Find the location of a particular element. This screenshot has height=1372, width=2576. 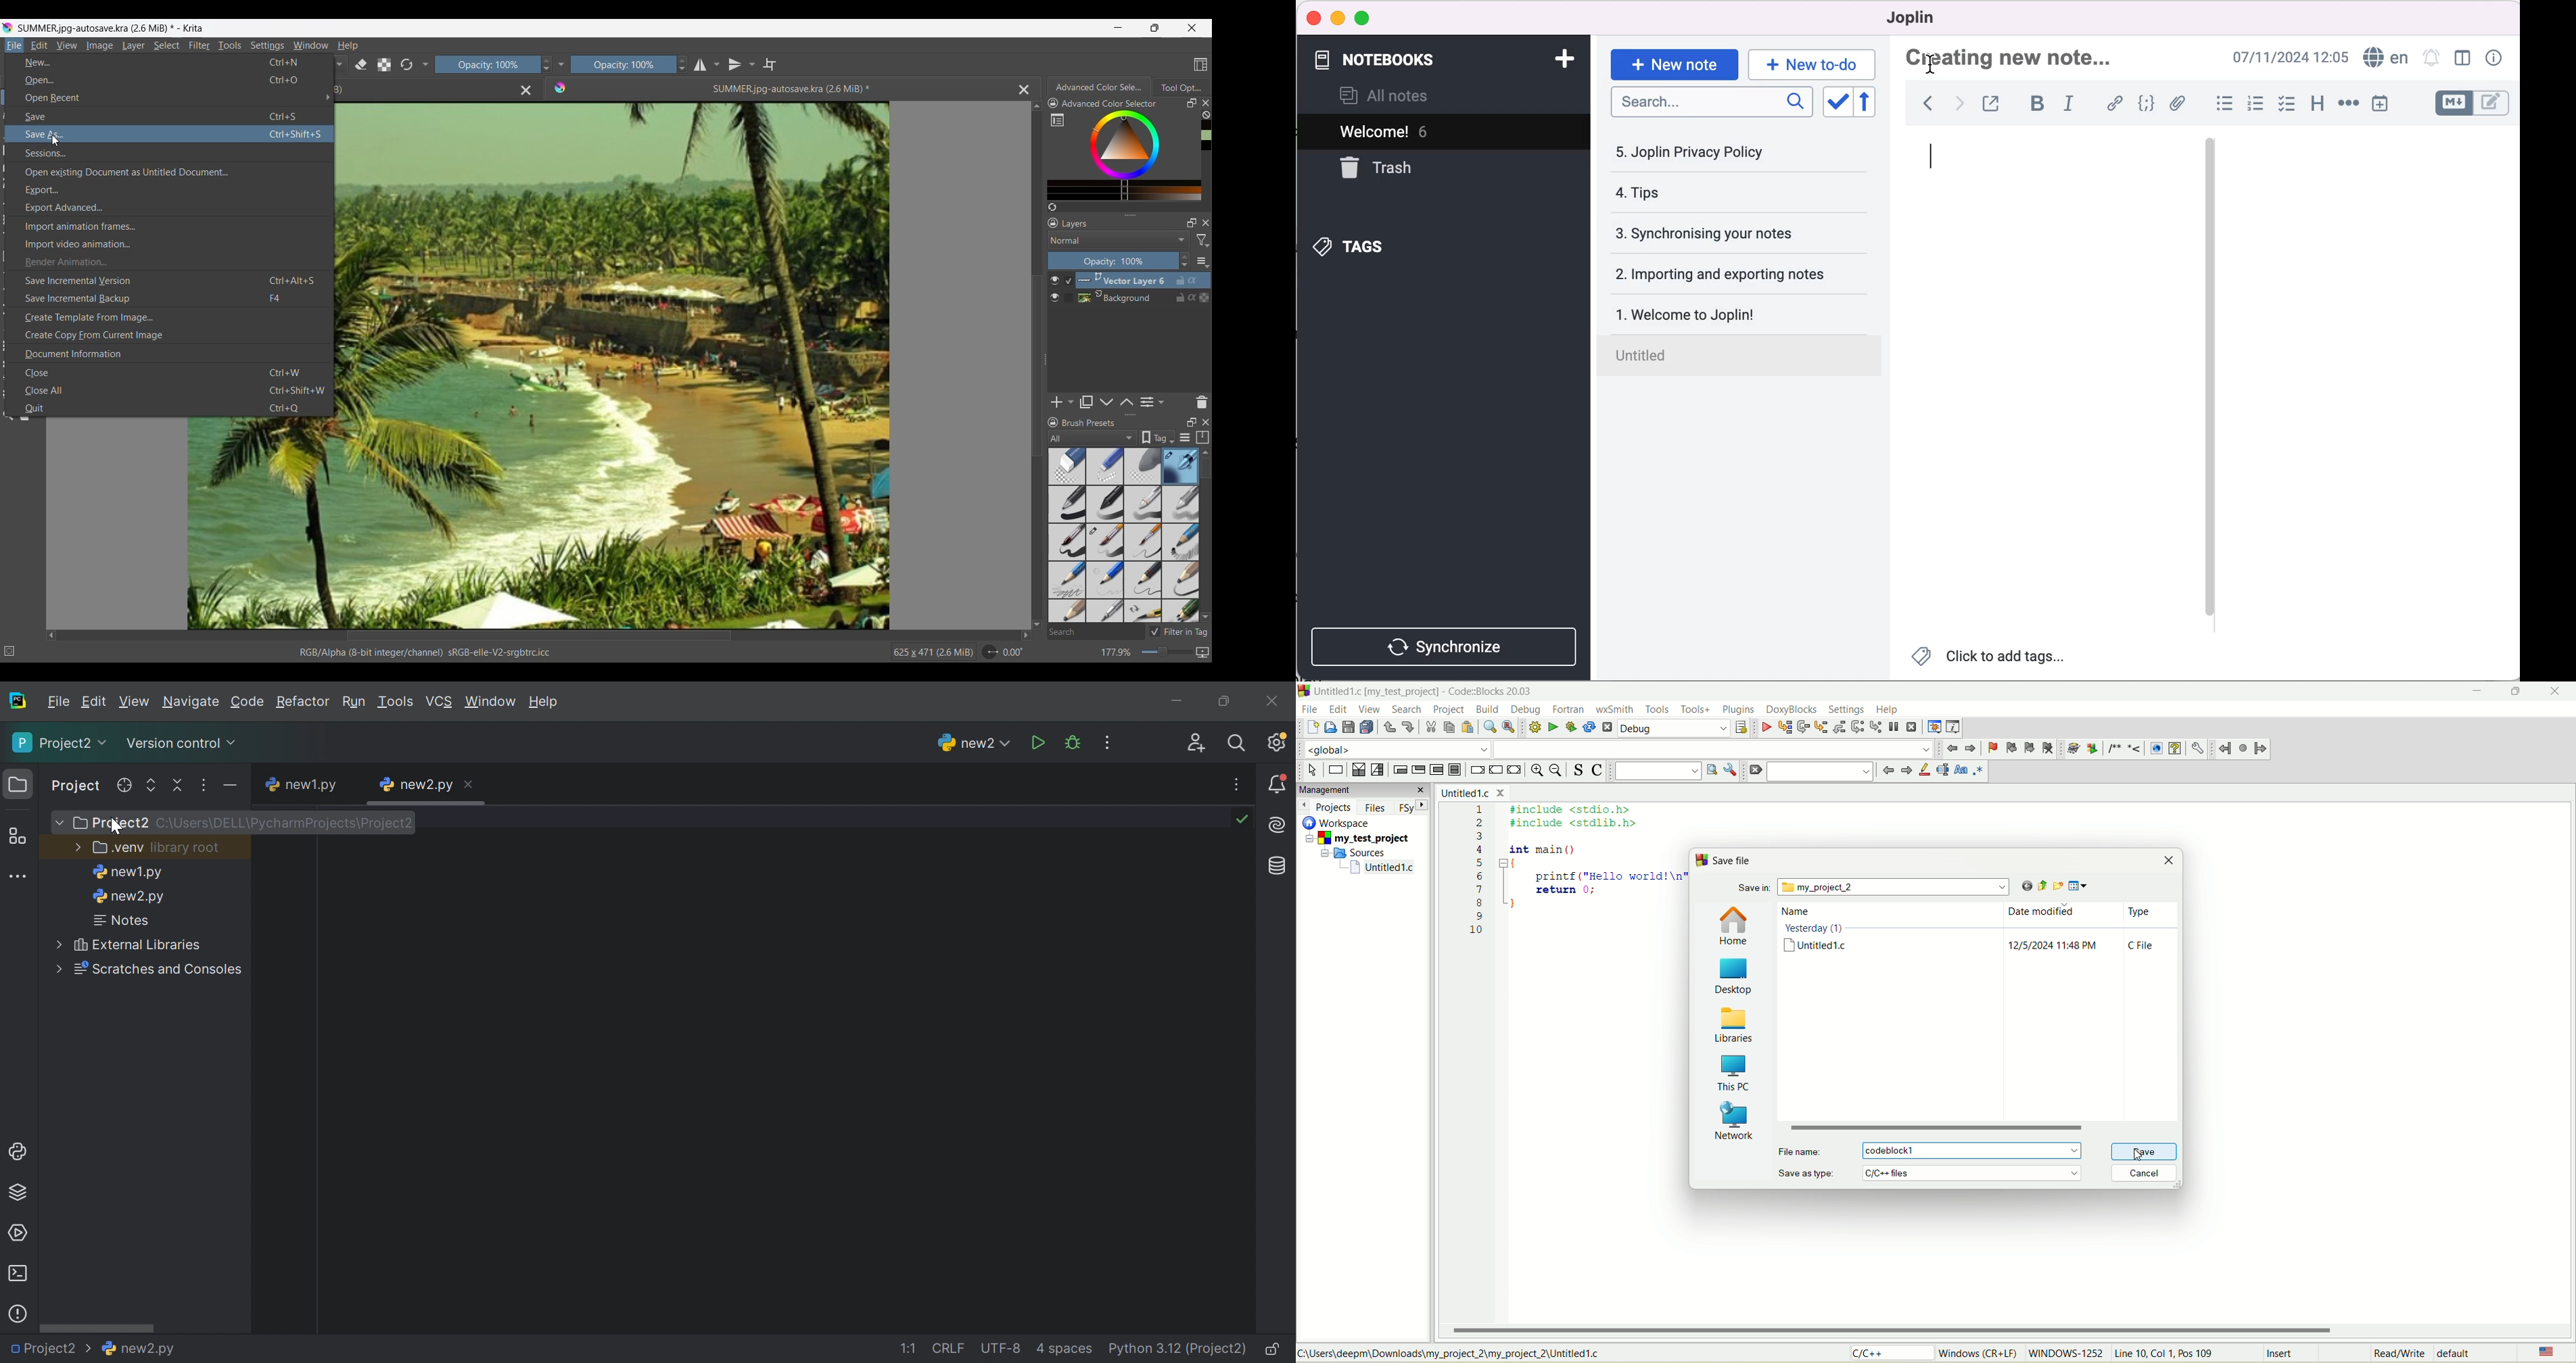

insert is located at coordinates (2282, 1354).